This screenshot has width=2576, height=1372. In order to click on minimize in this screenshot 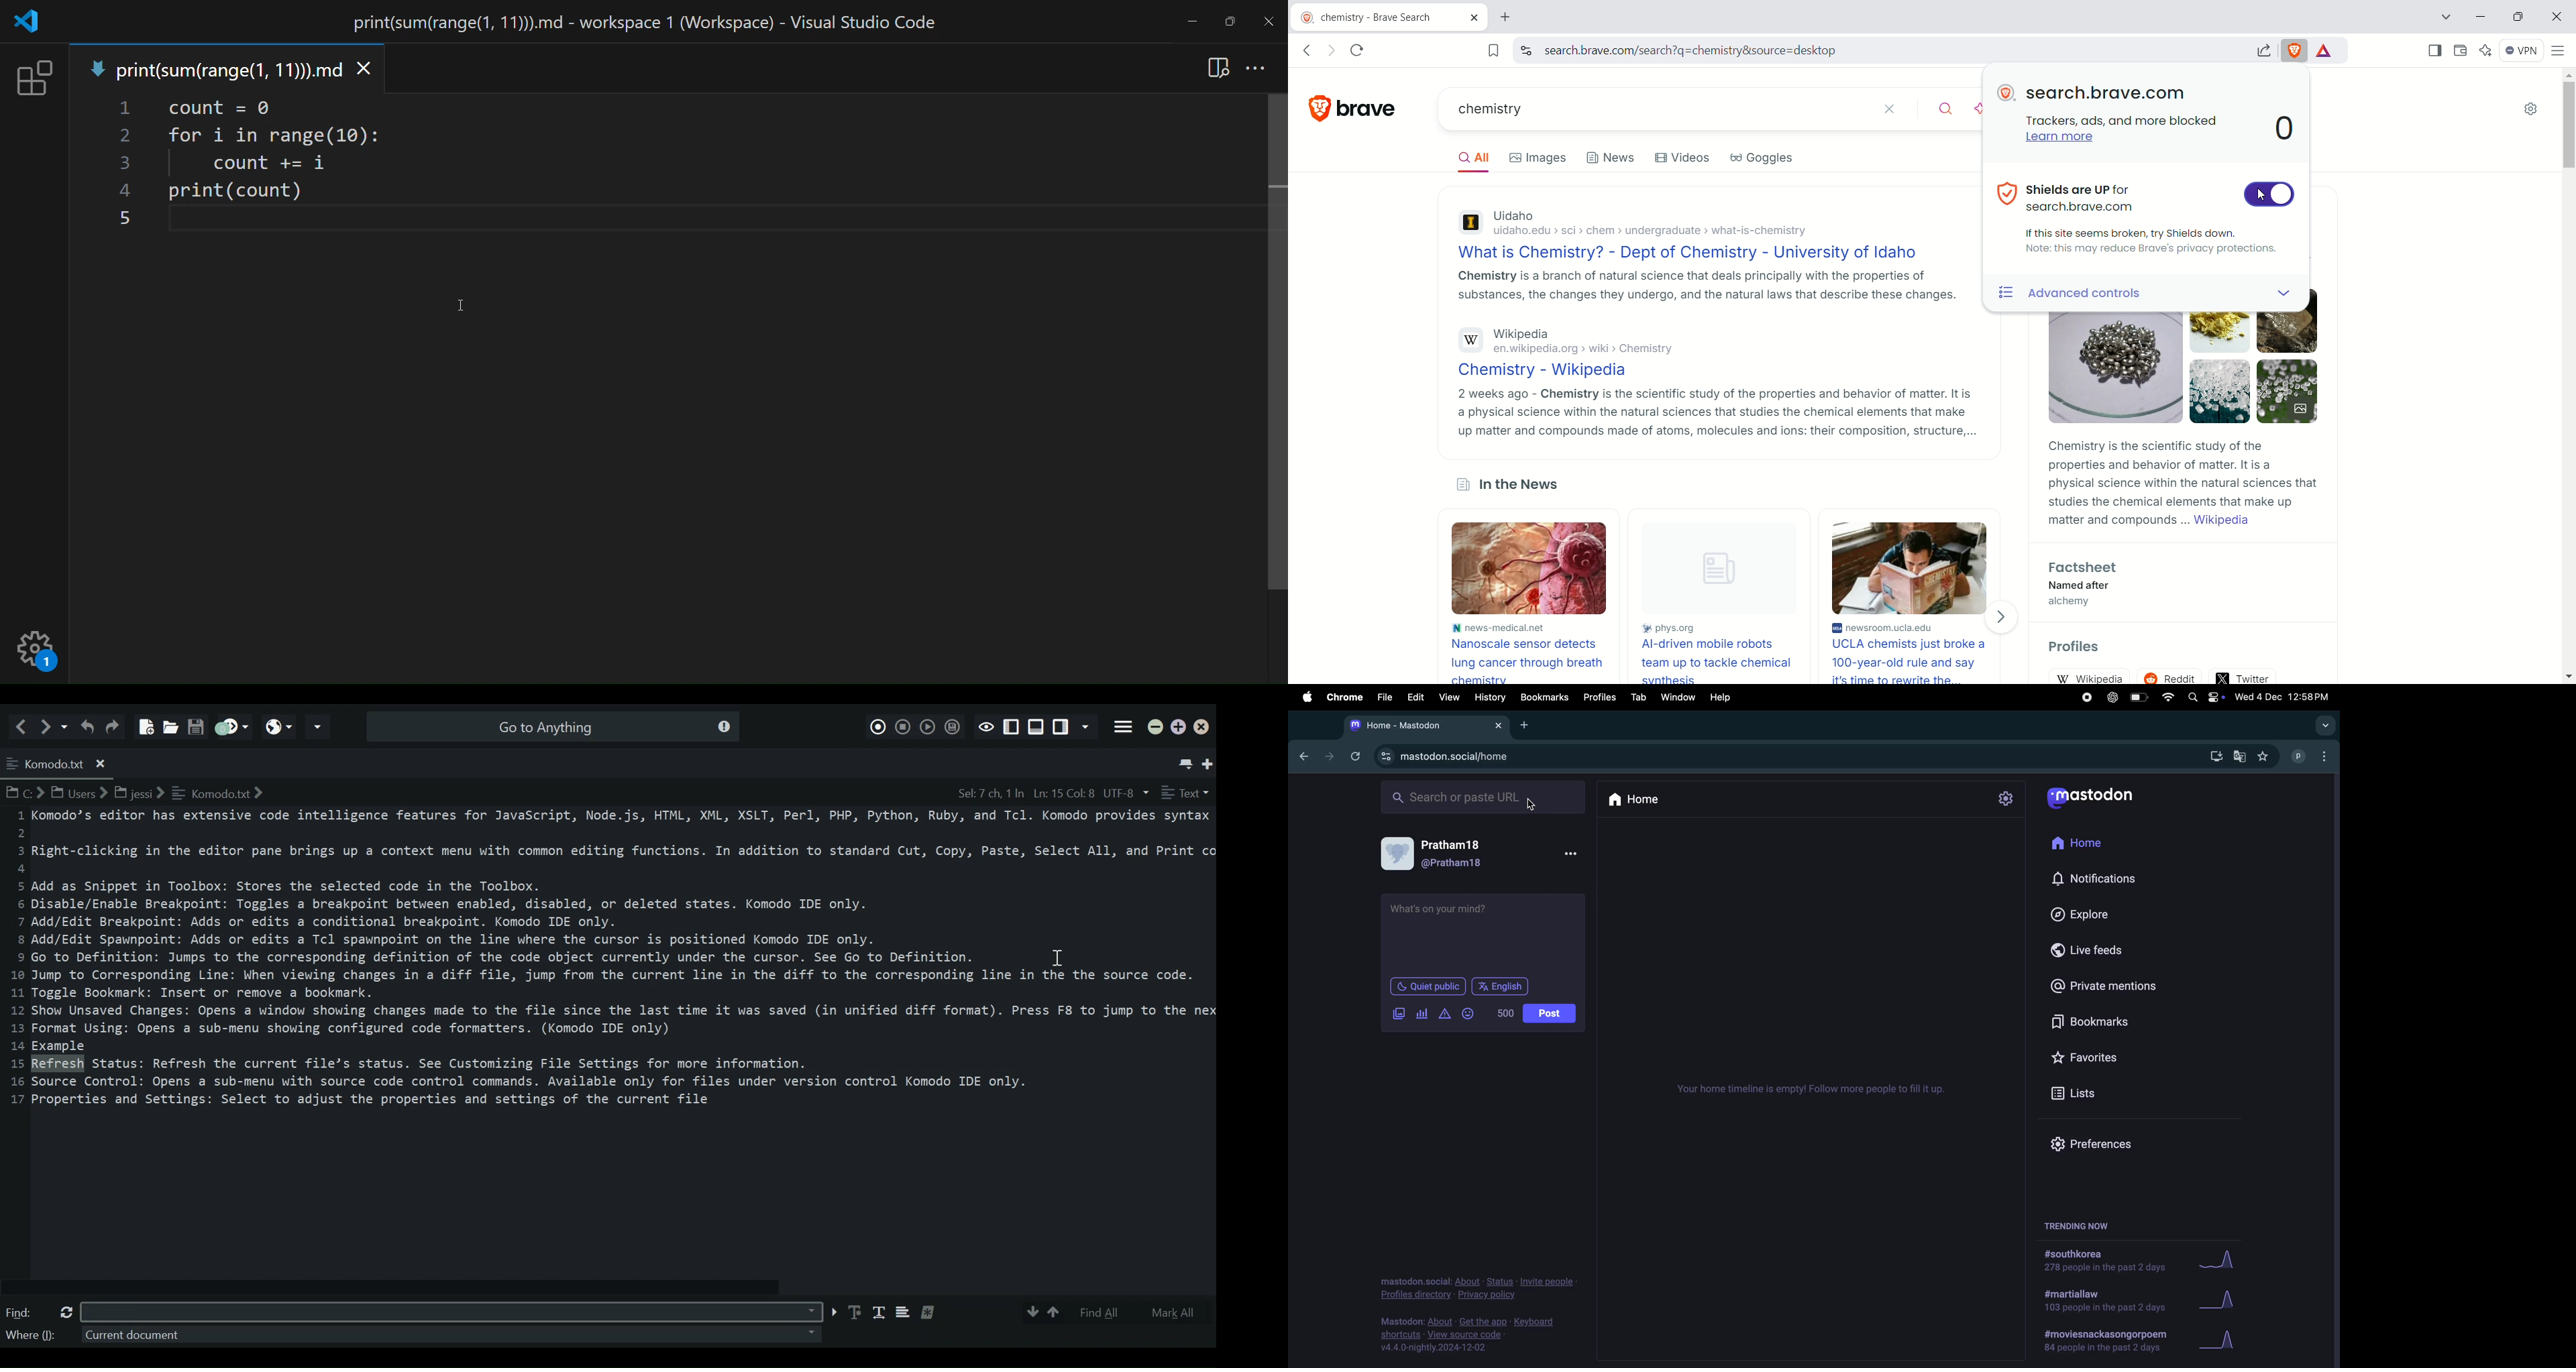, I will do `click(2481, 15)`.